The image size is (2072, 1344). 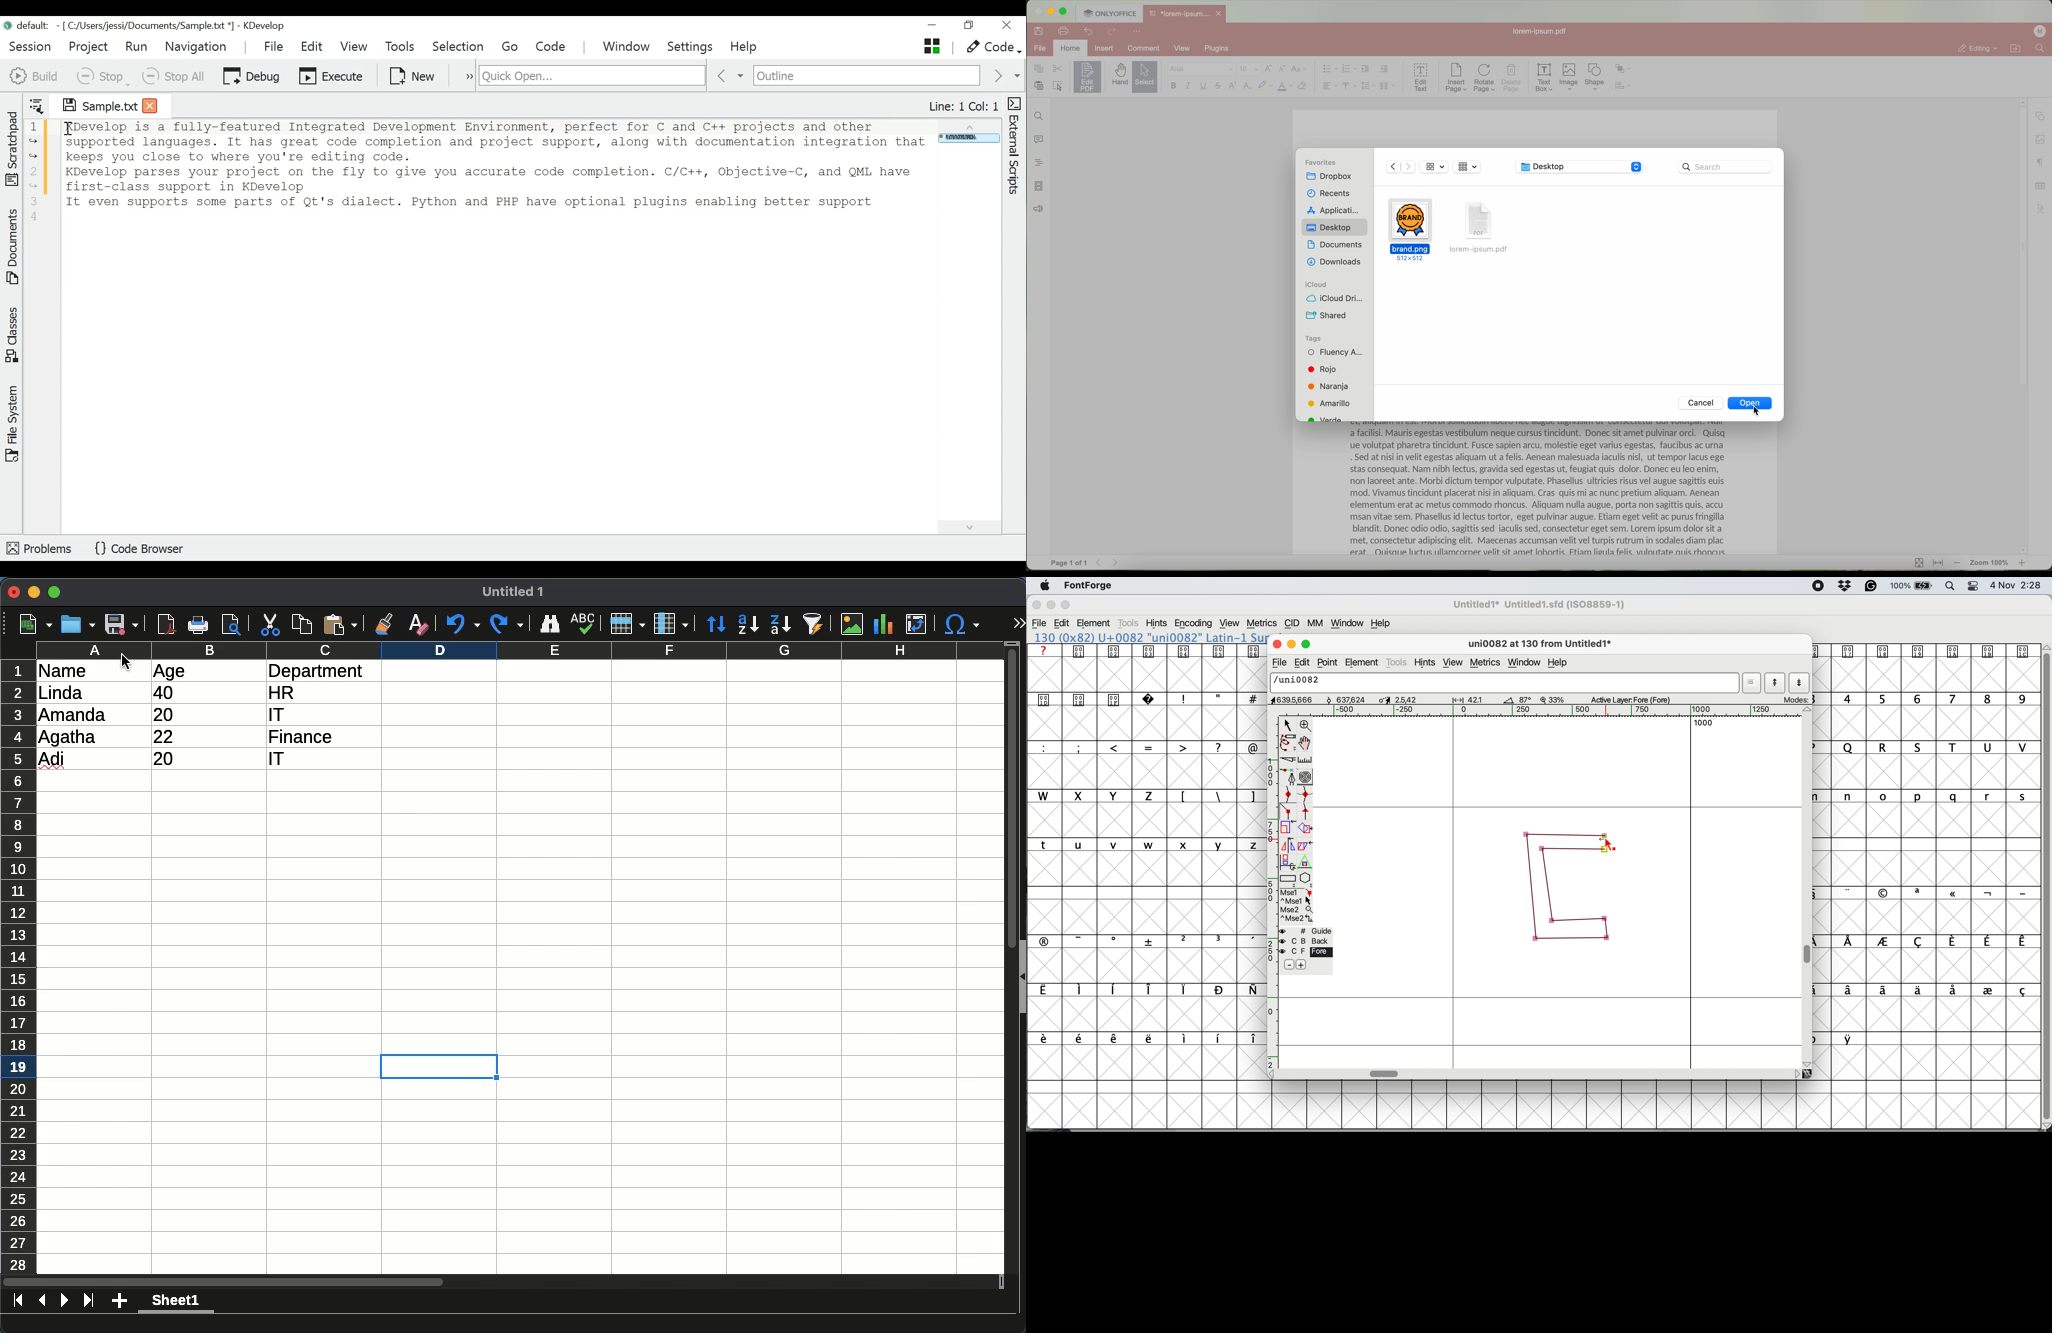 I want to click on current word list, so click(x=1751, y=683).